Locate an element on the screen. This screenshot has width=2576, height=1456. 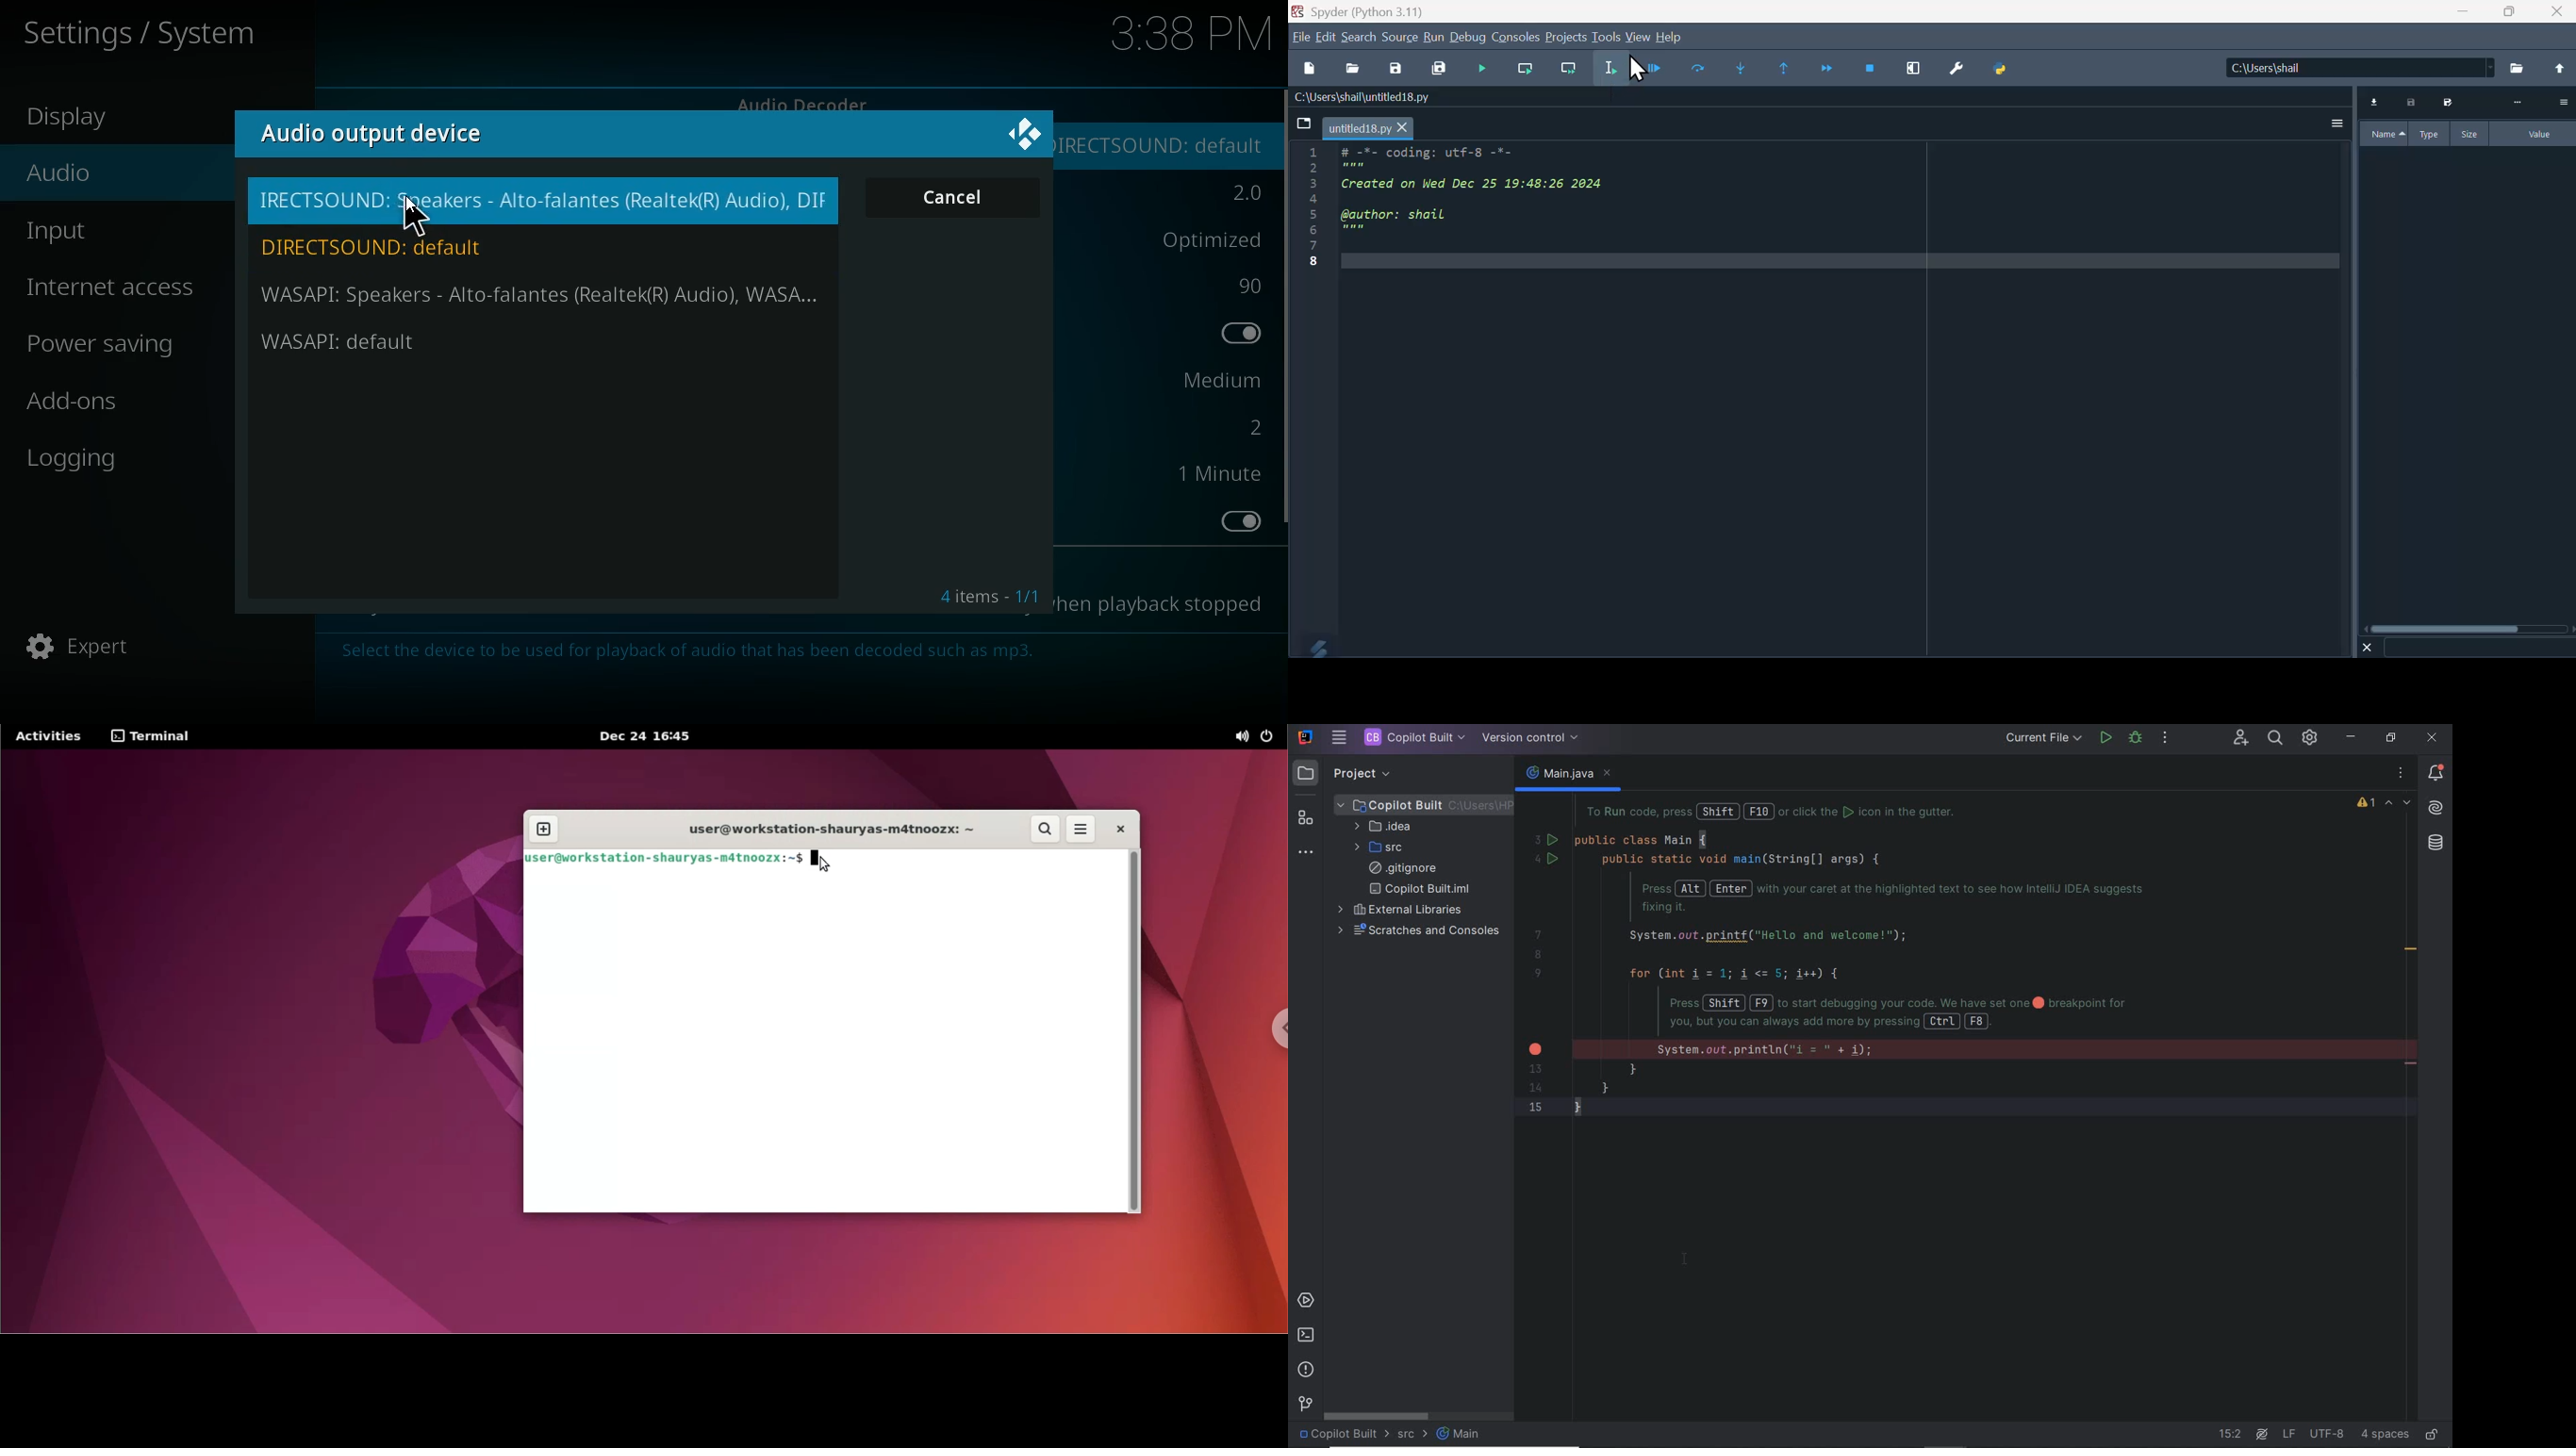
Find next is located at coordinates (1738, 67).